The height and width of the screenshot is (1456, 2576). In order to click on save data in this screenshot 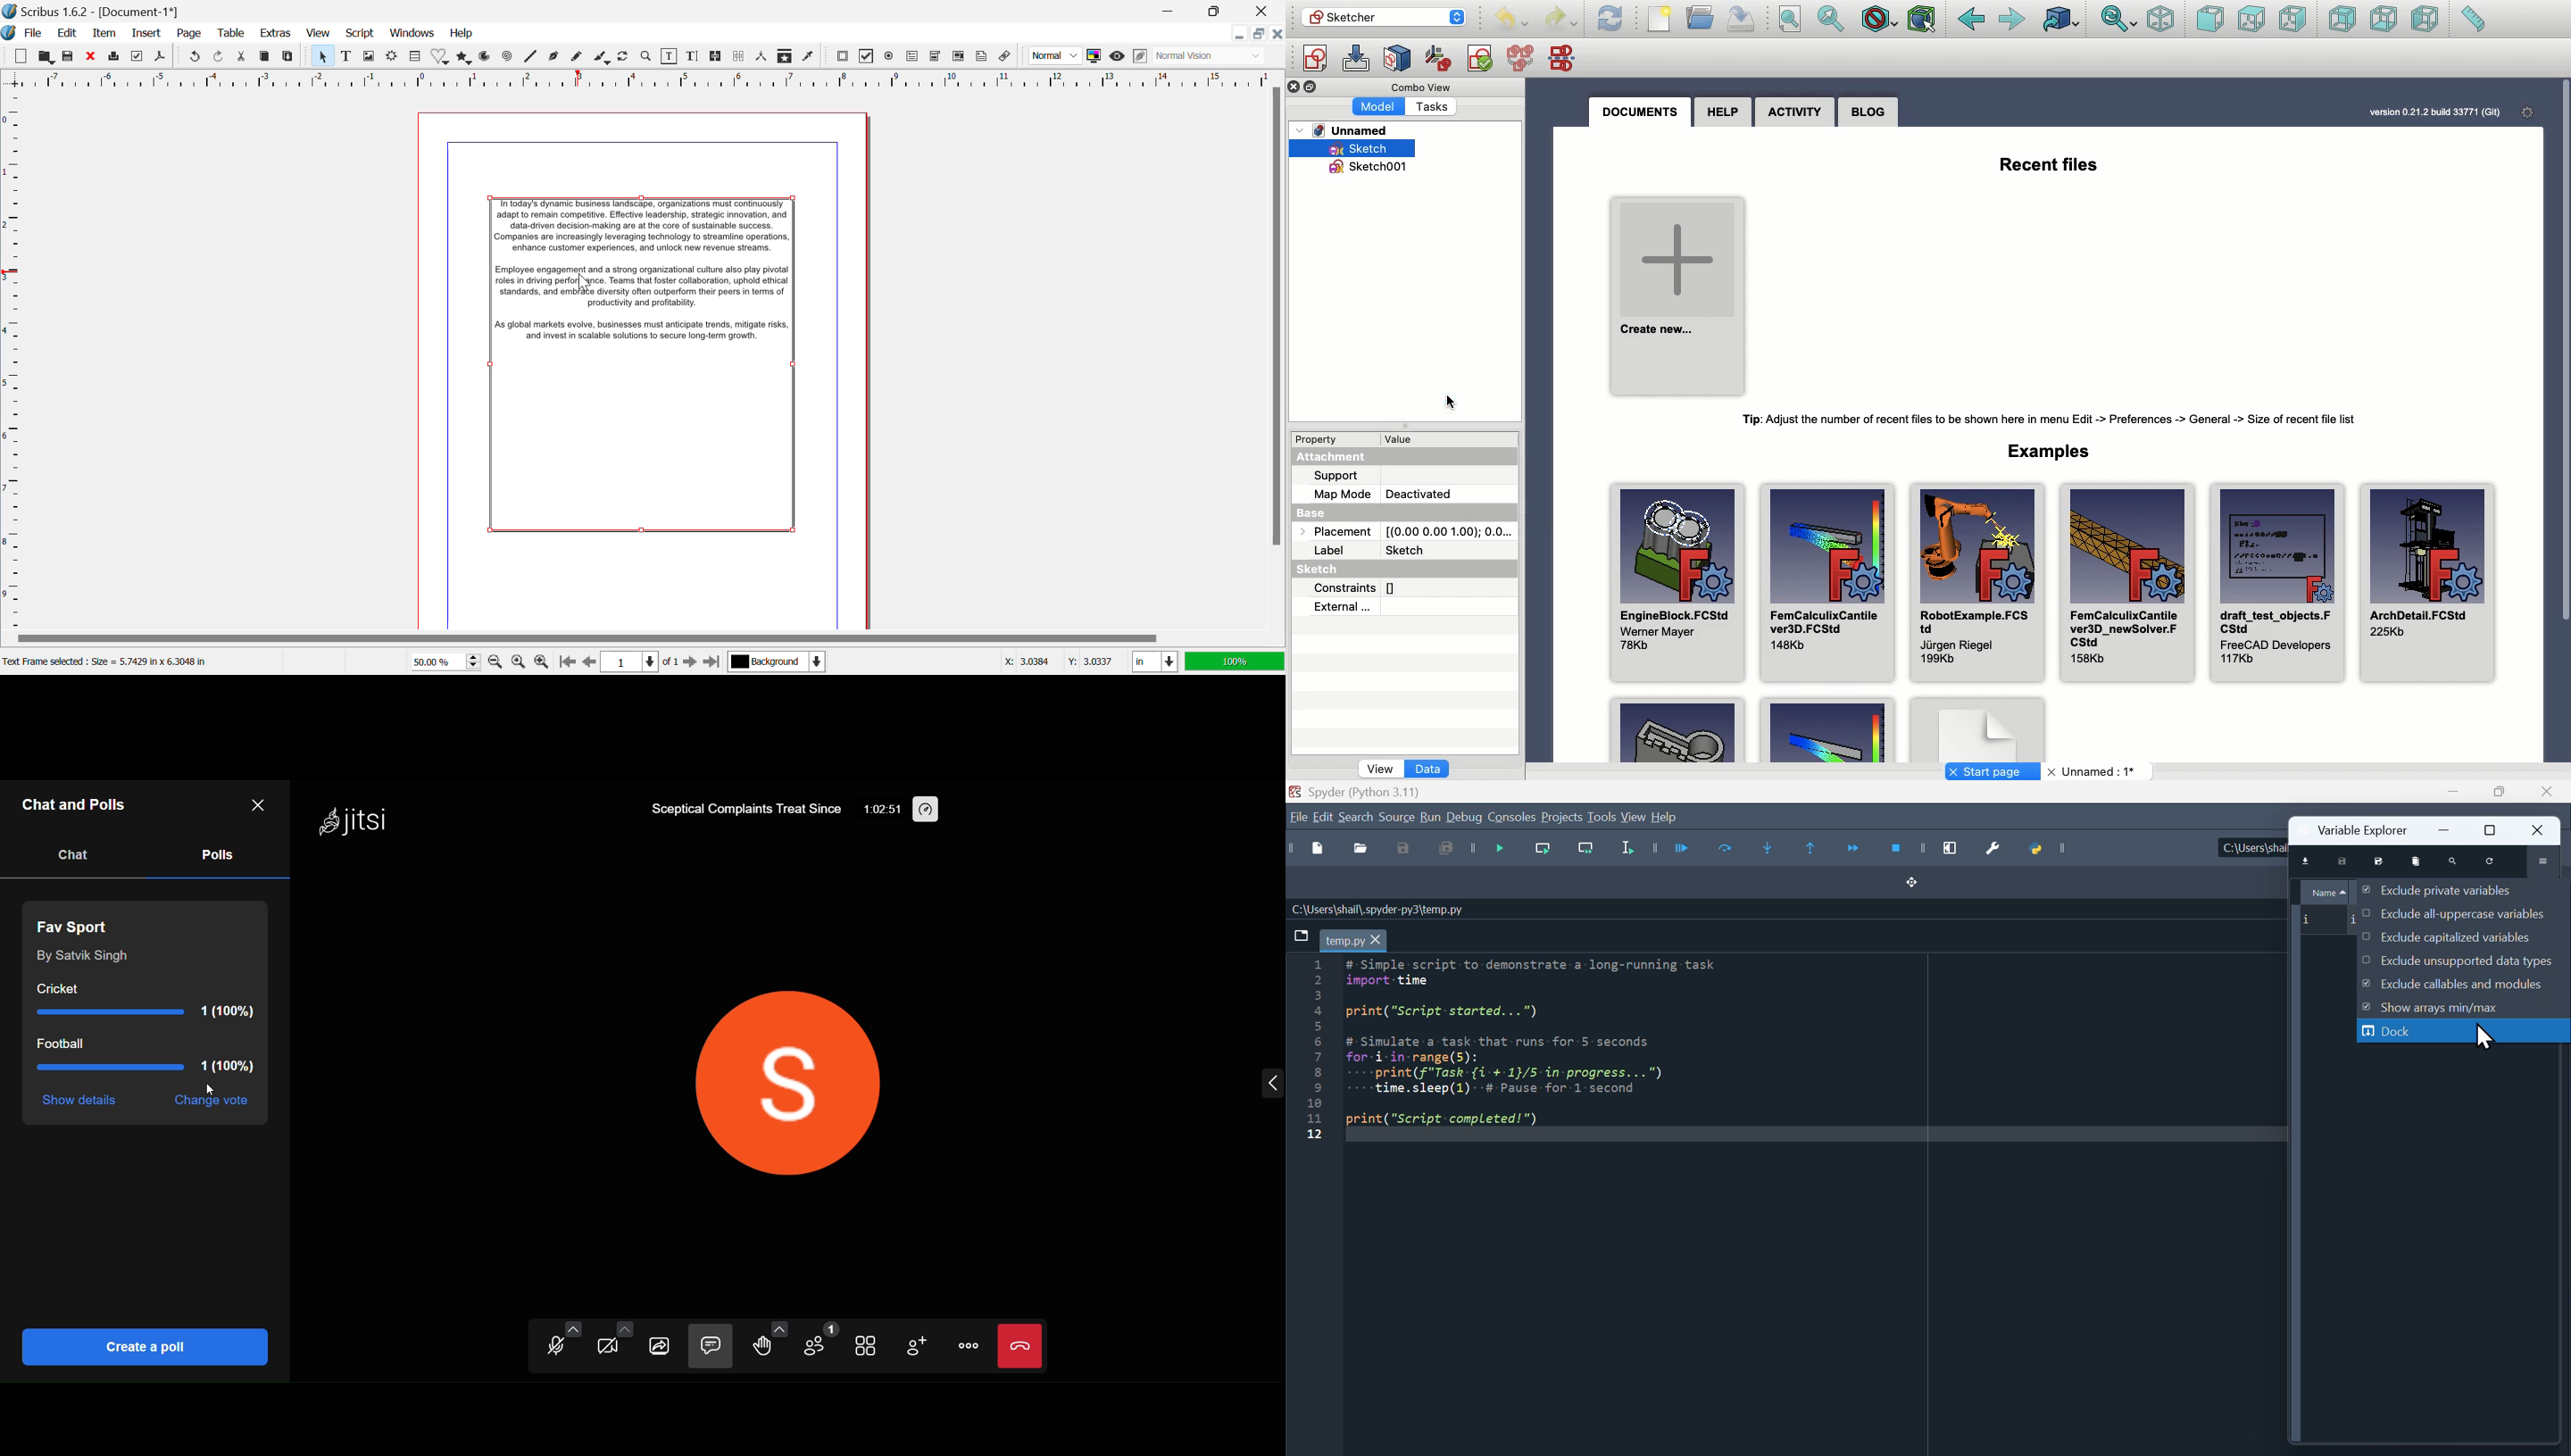, I will do `click(2342, 861)`.